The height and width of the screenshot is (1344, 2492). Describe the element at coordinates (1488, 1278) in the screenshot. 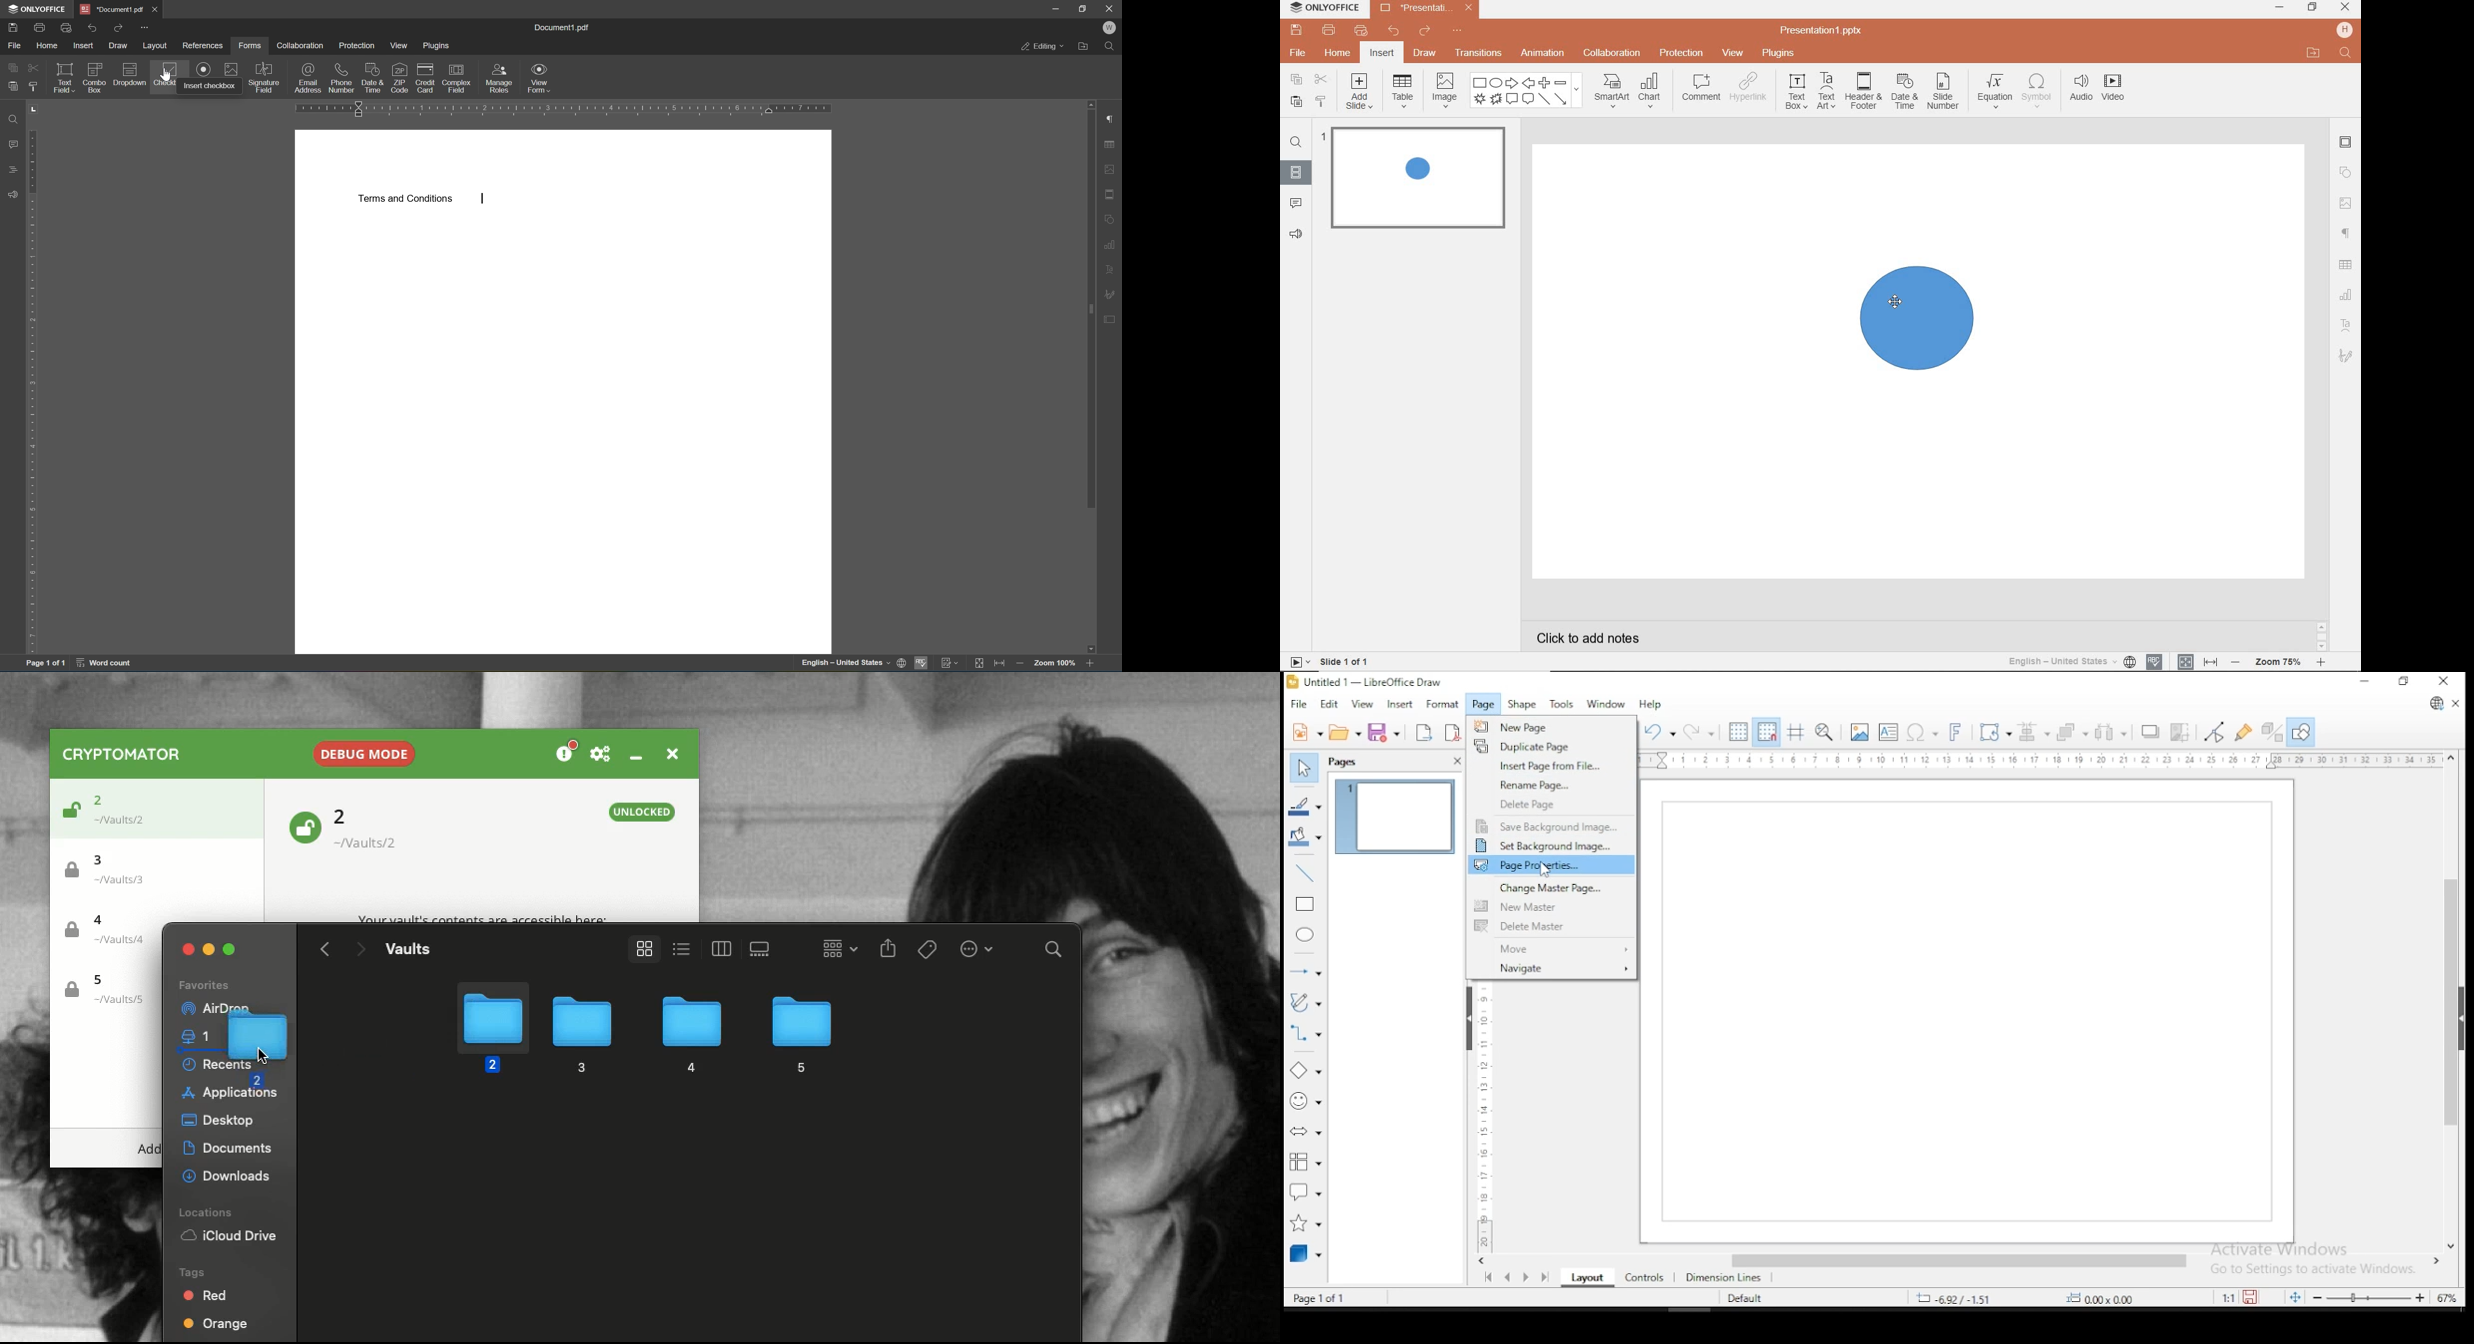

I see `first page` at that location.